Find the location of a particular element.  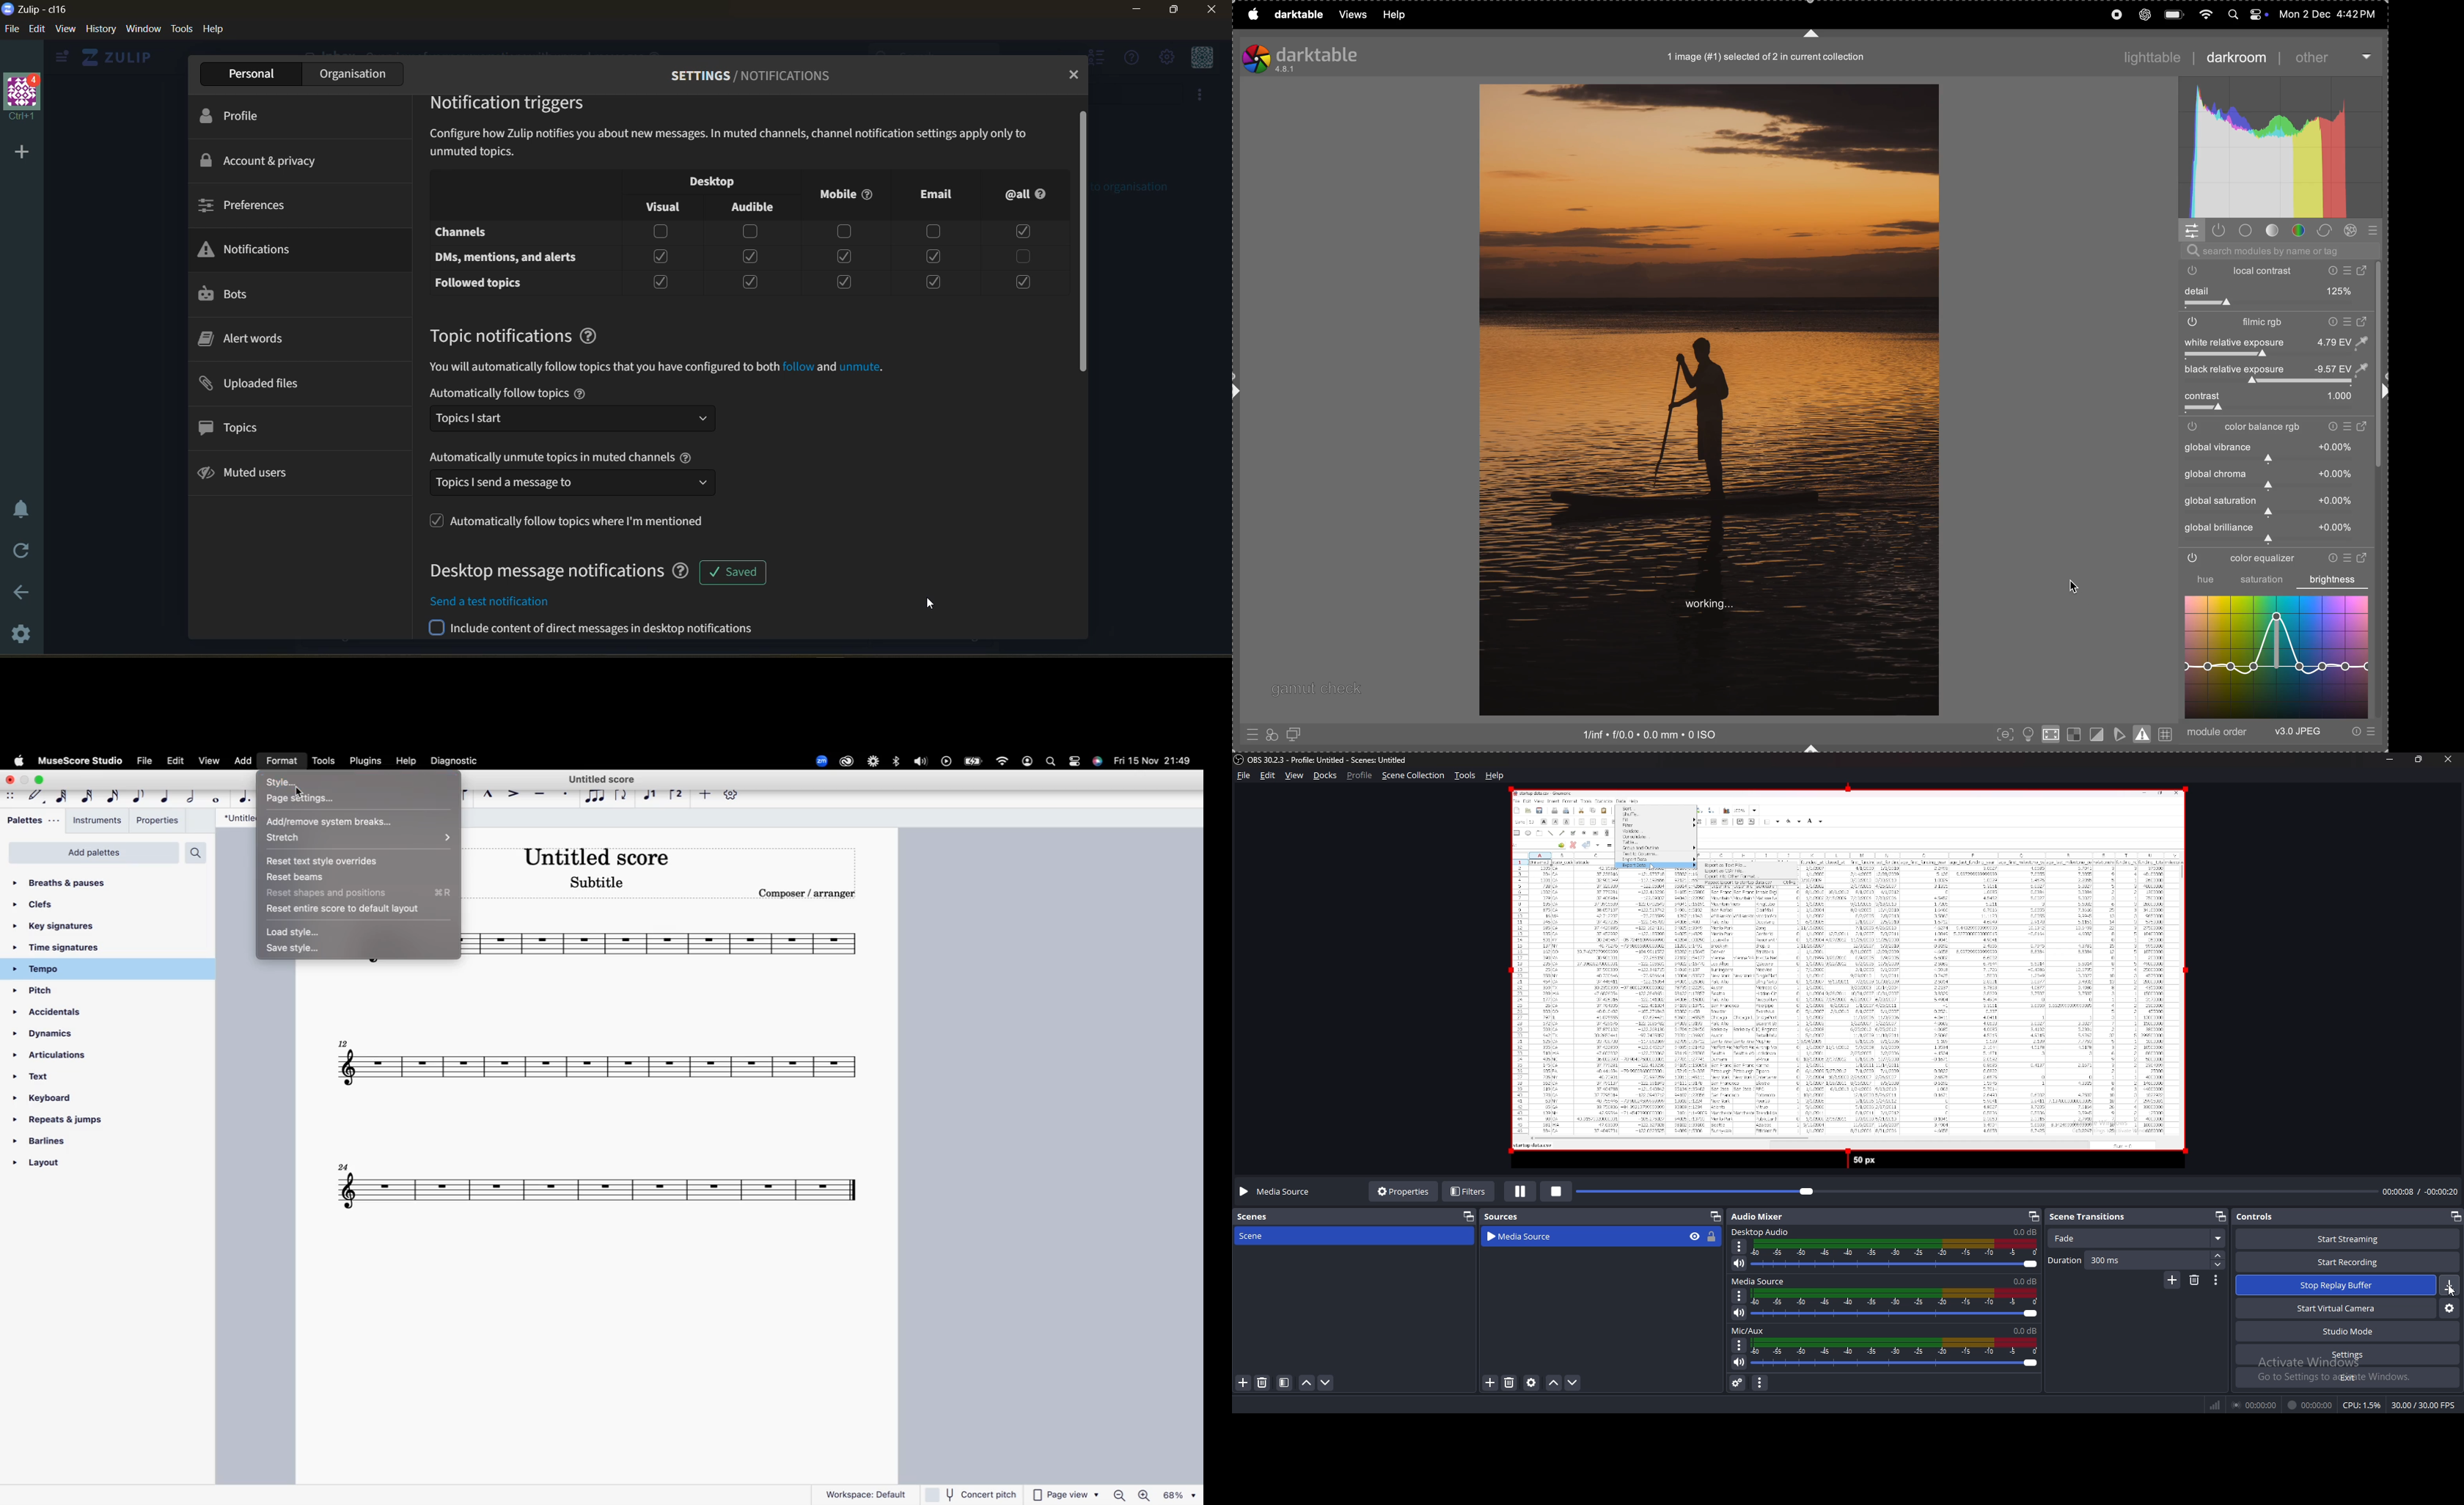

grid is located at coordinates (2167, 732).